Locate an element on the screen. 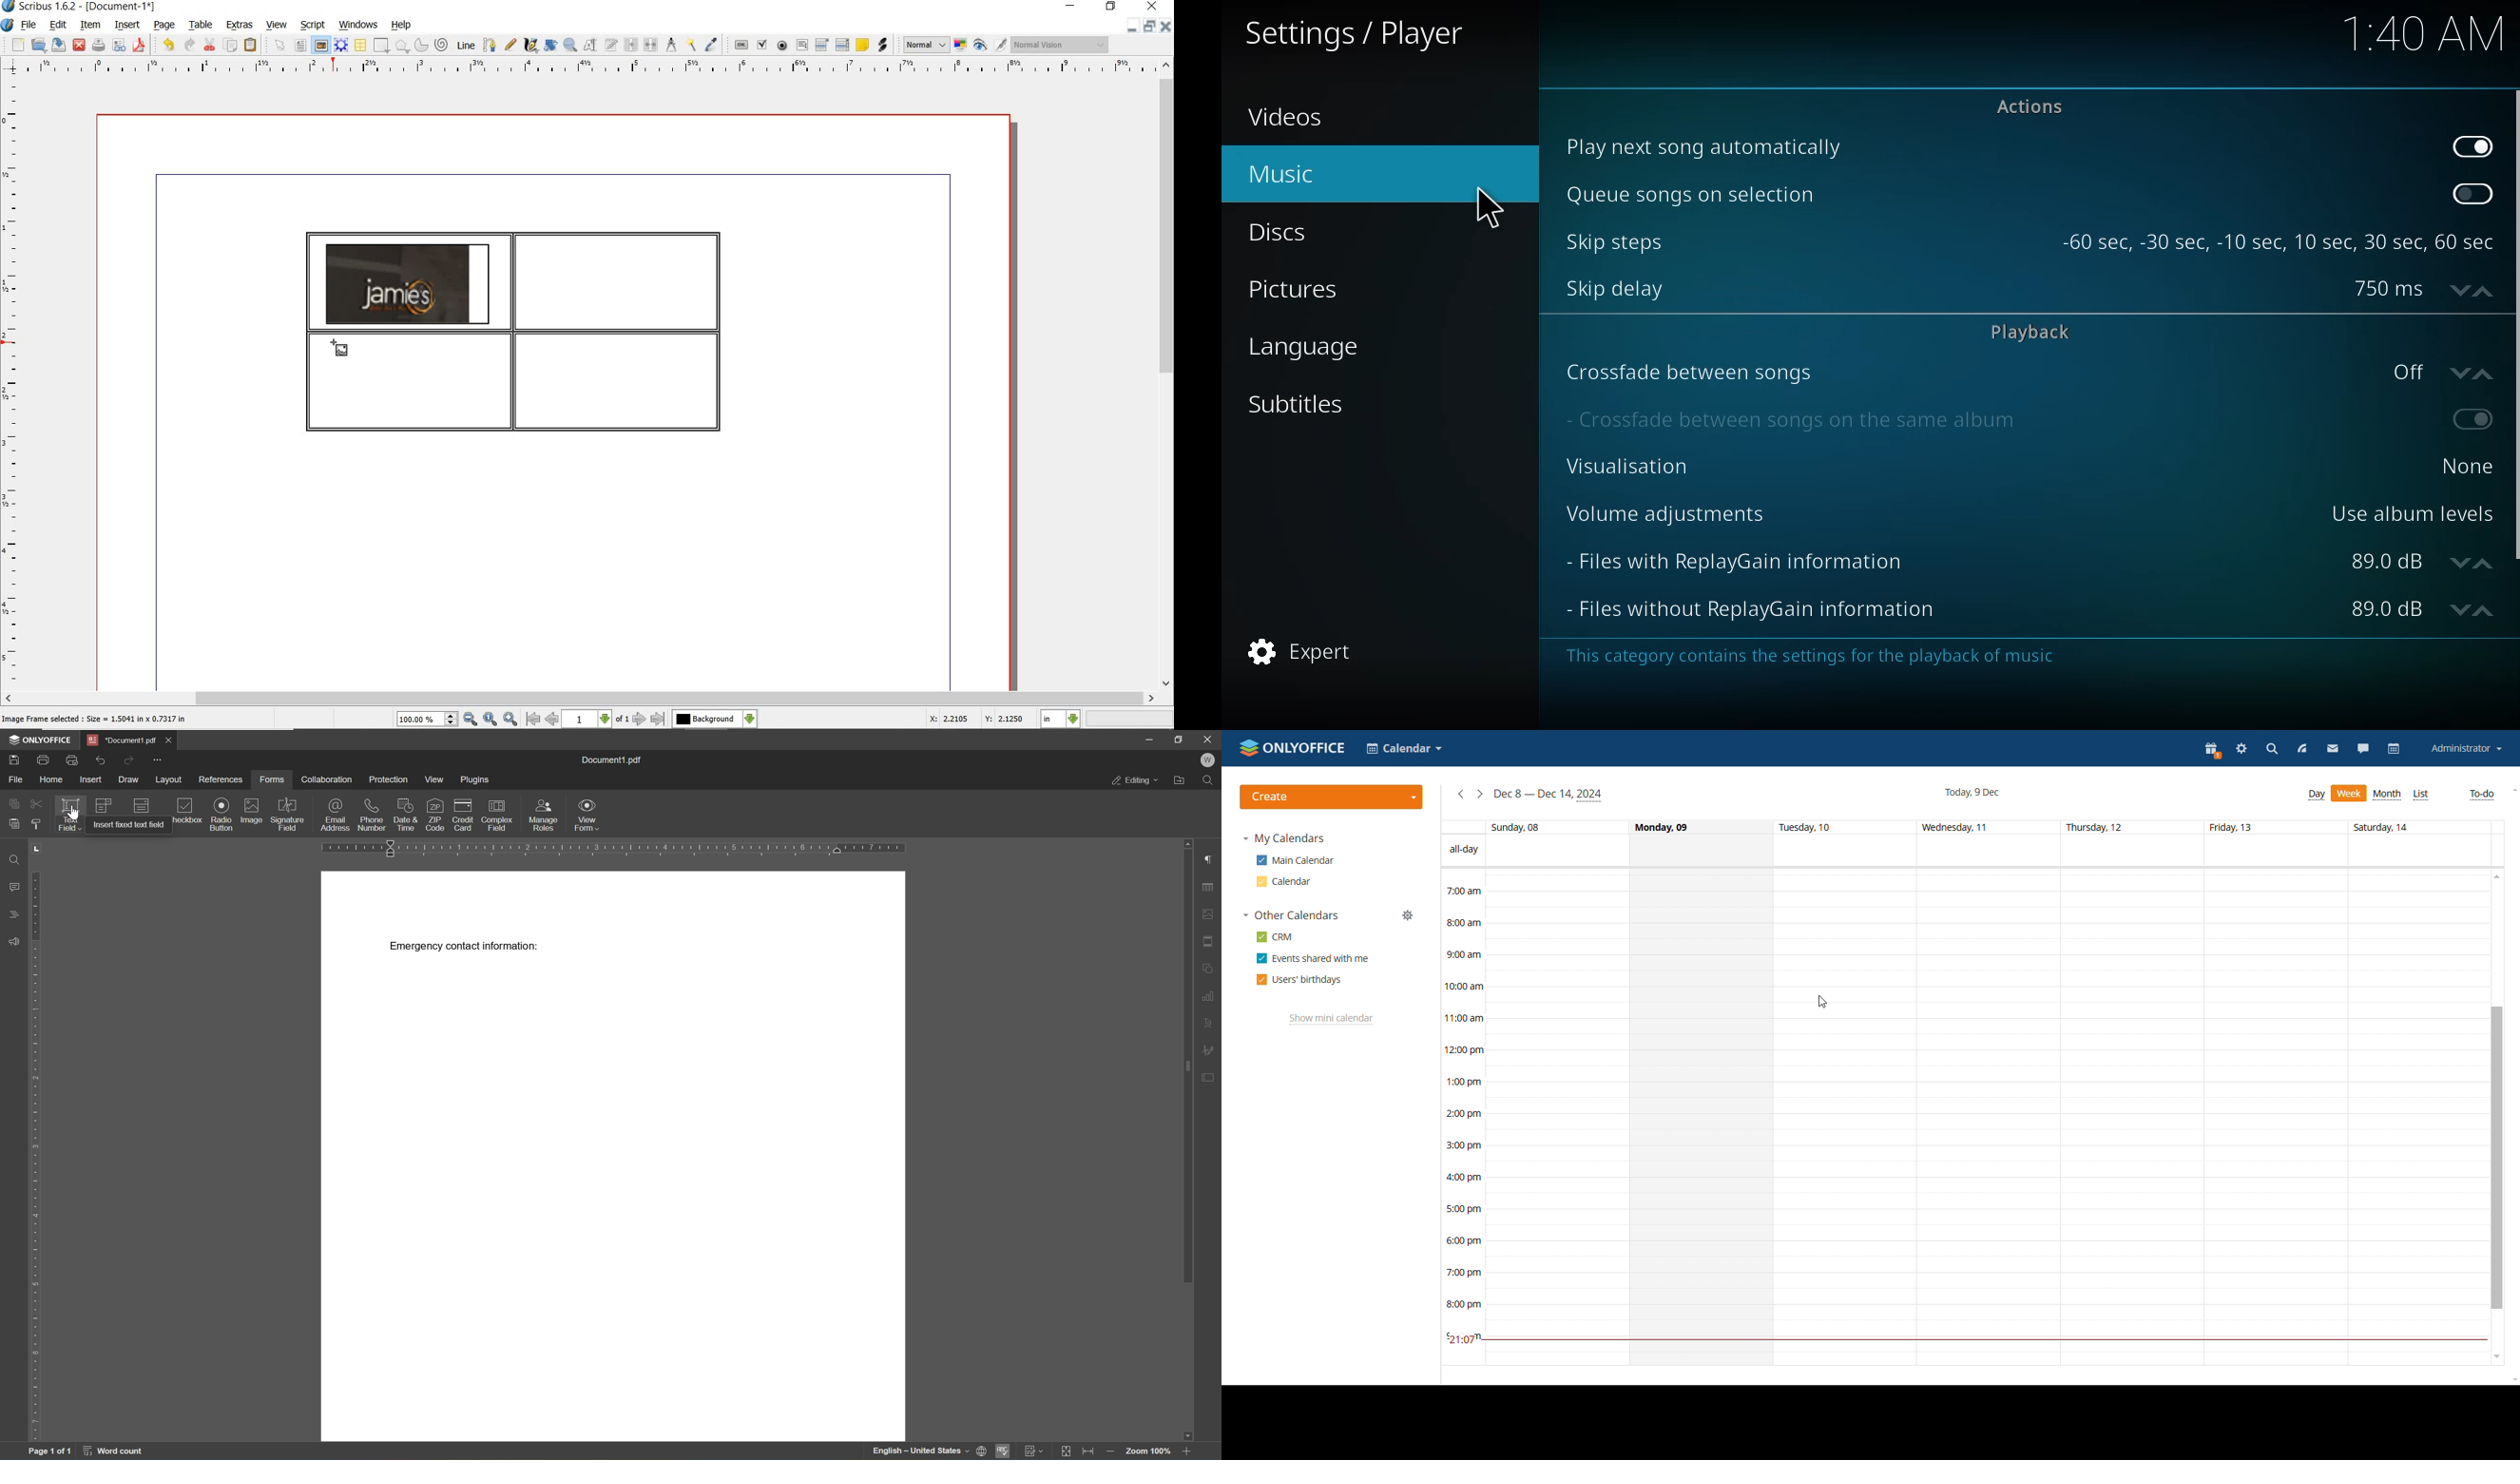 This screenshot has width=2520, height=1484. file with replaygain info is located at coordinates (1740, 560).